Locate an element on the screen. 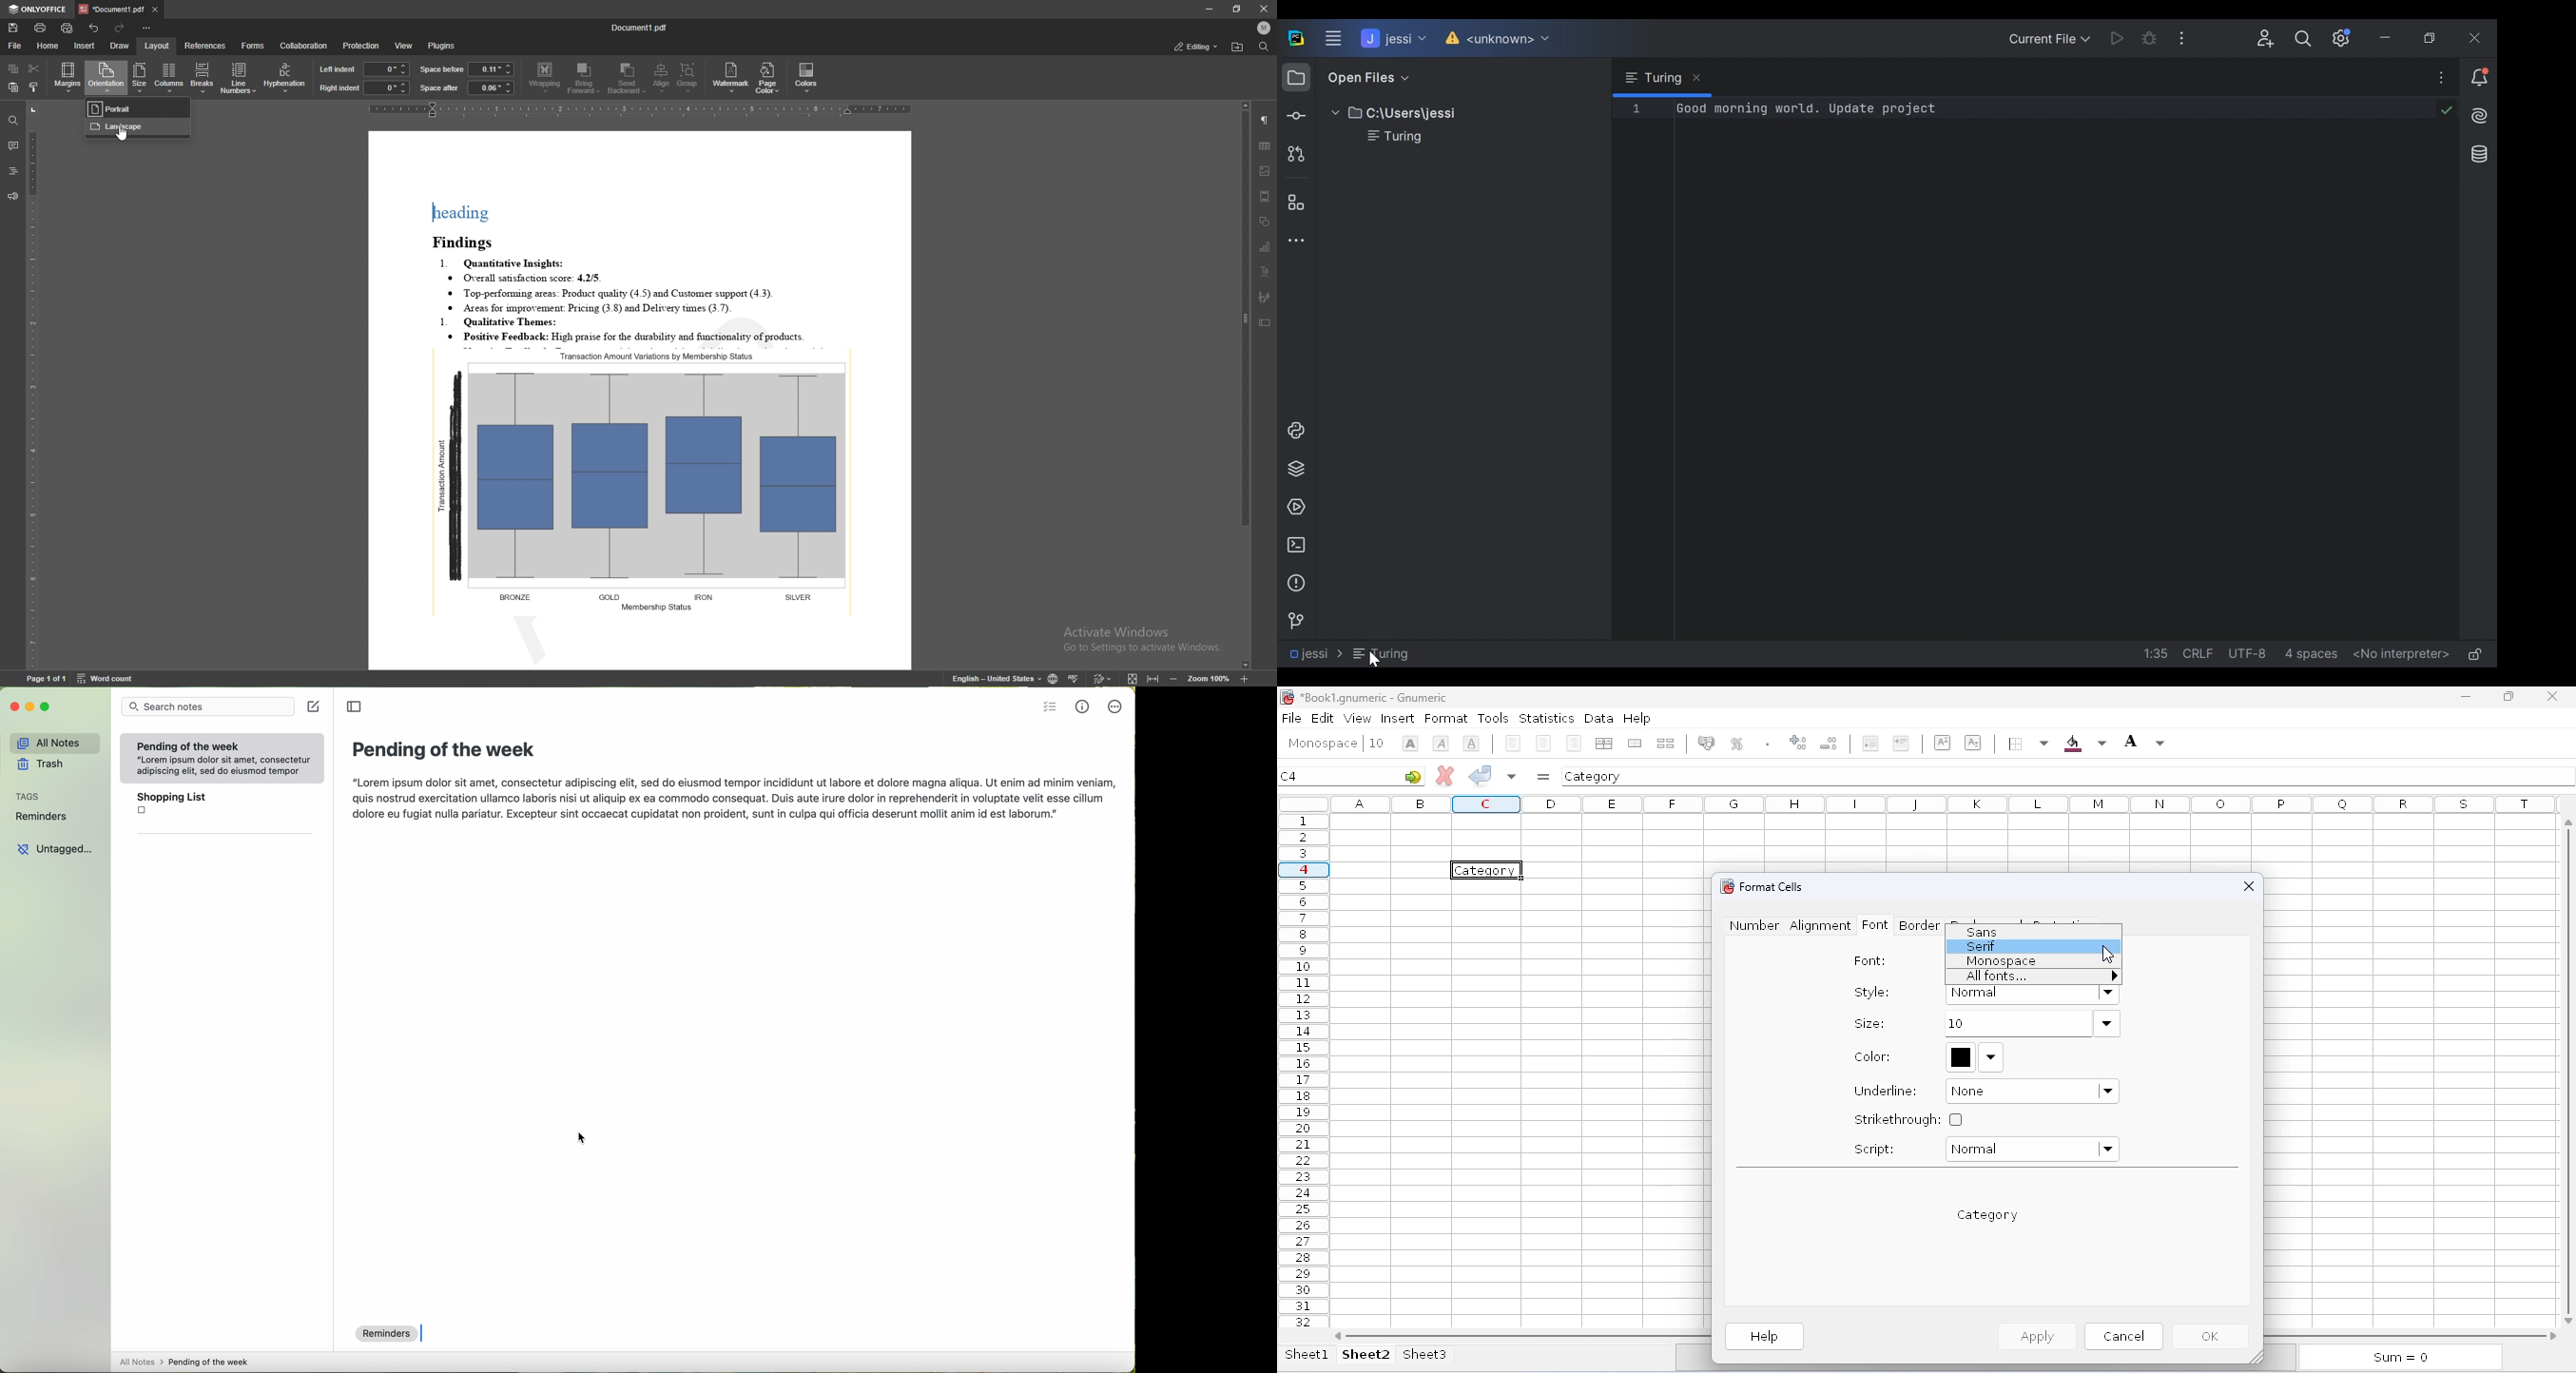 The image size is (2576, 1400). minimize program is located at coordinates (30, 708).